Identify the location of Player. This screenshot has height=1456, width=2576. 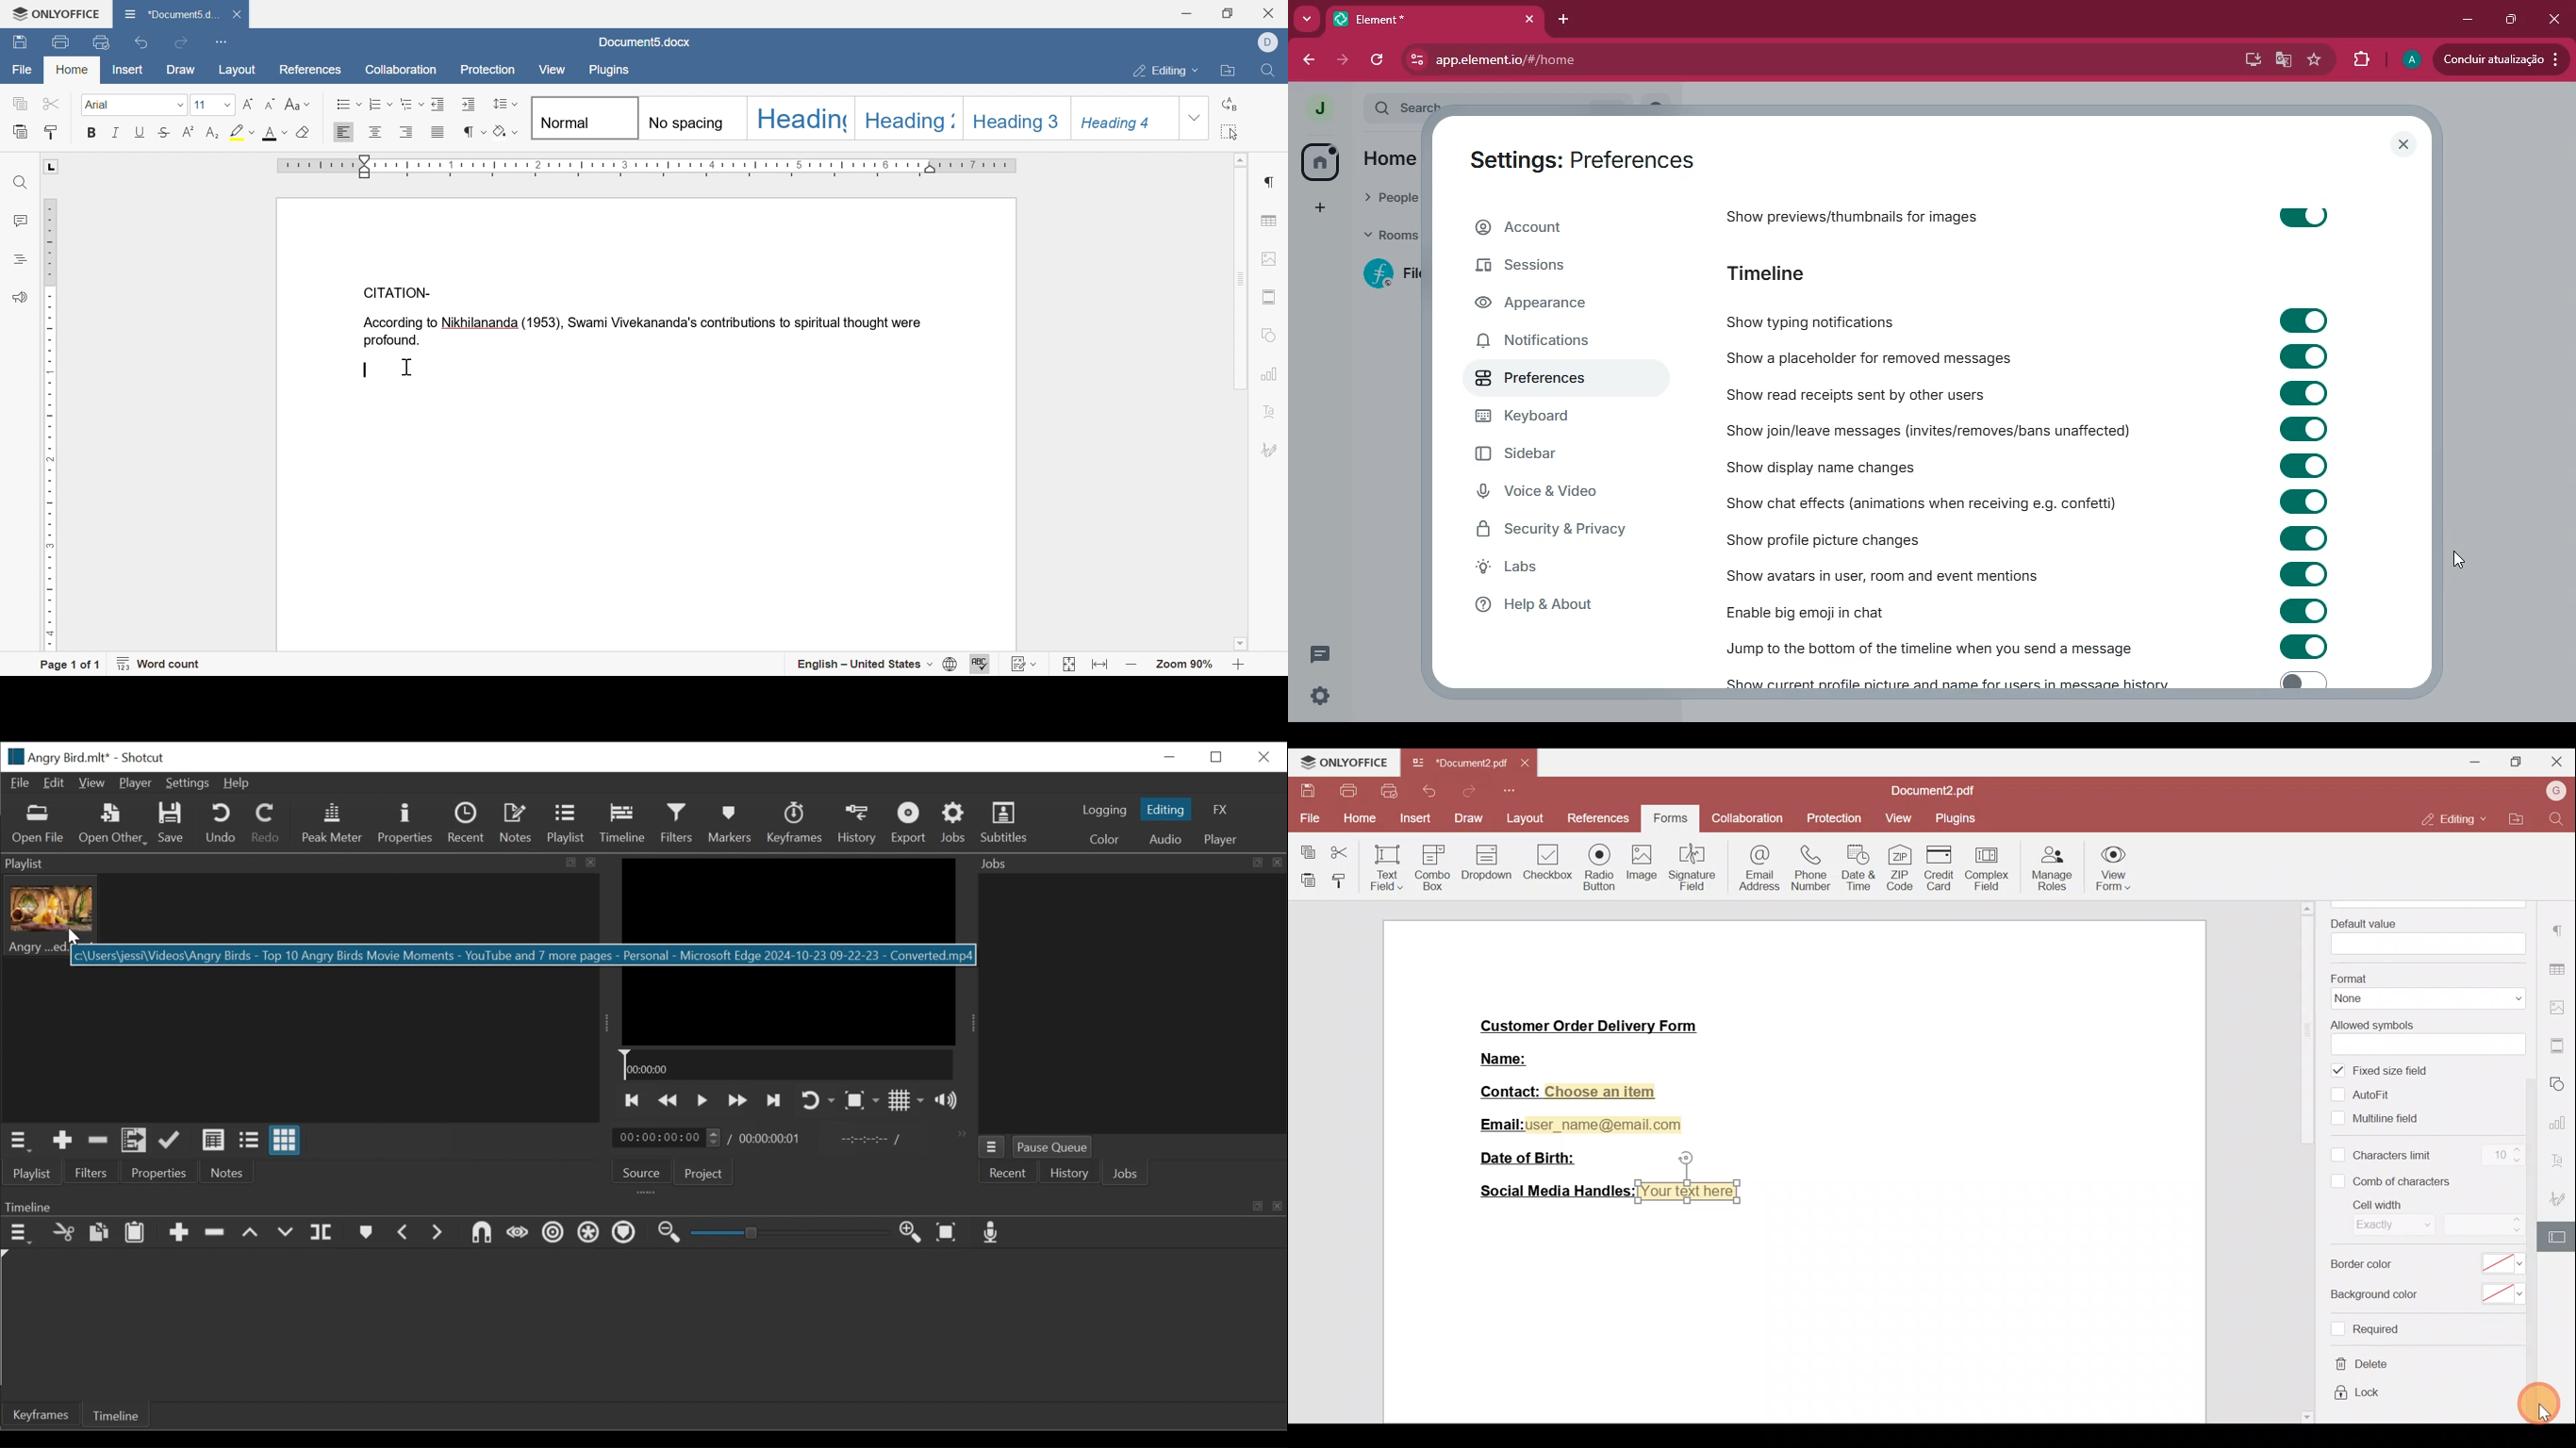
(1222, 841).